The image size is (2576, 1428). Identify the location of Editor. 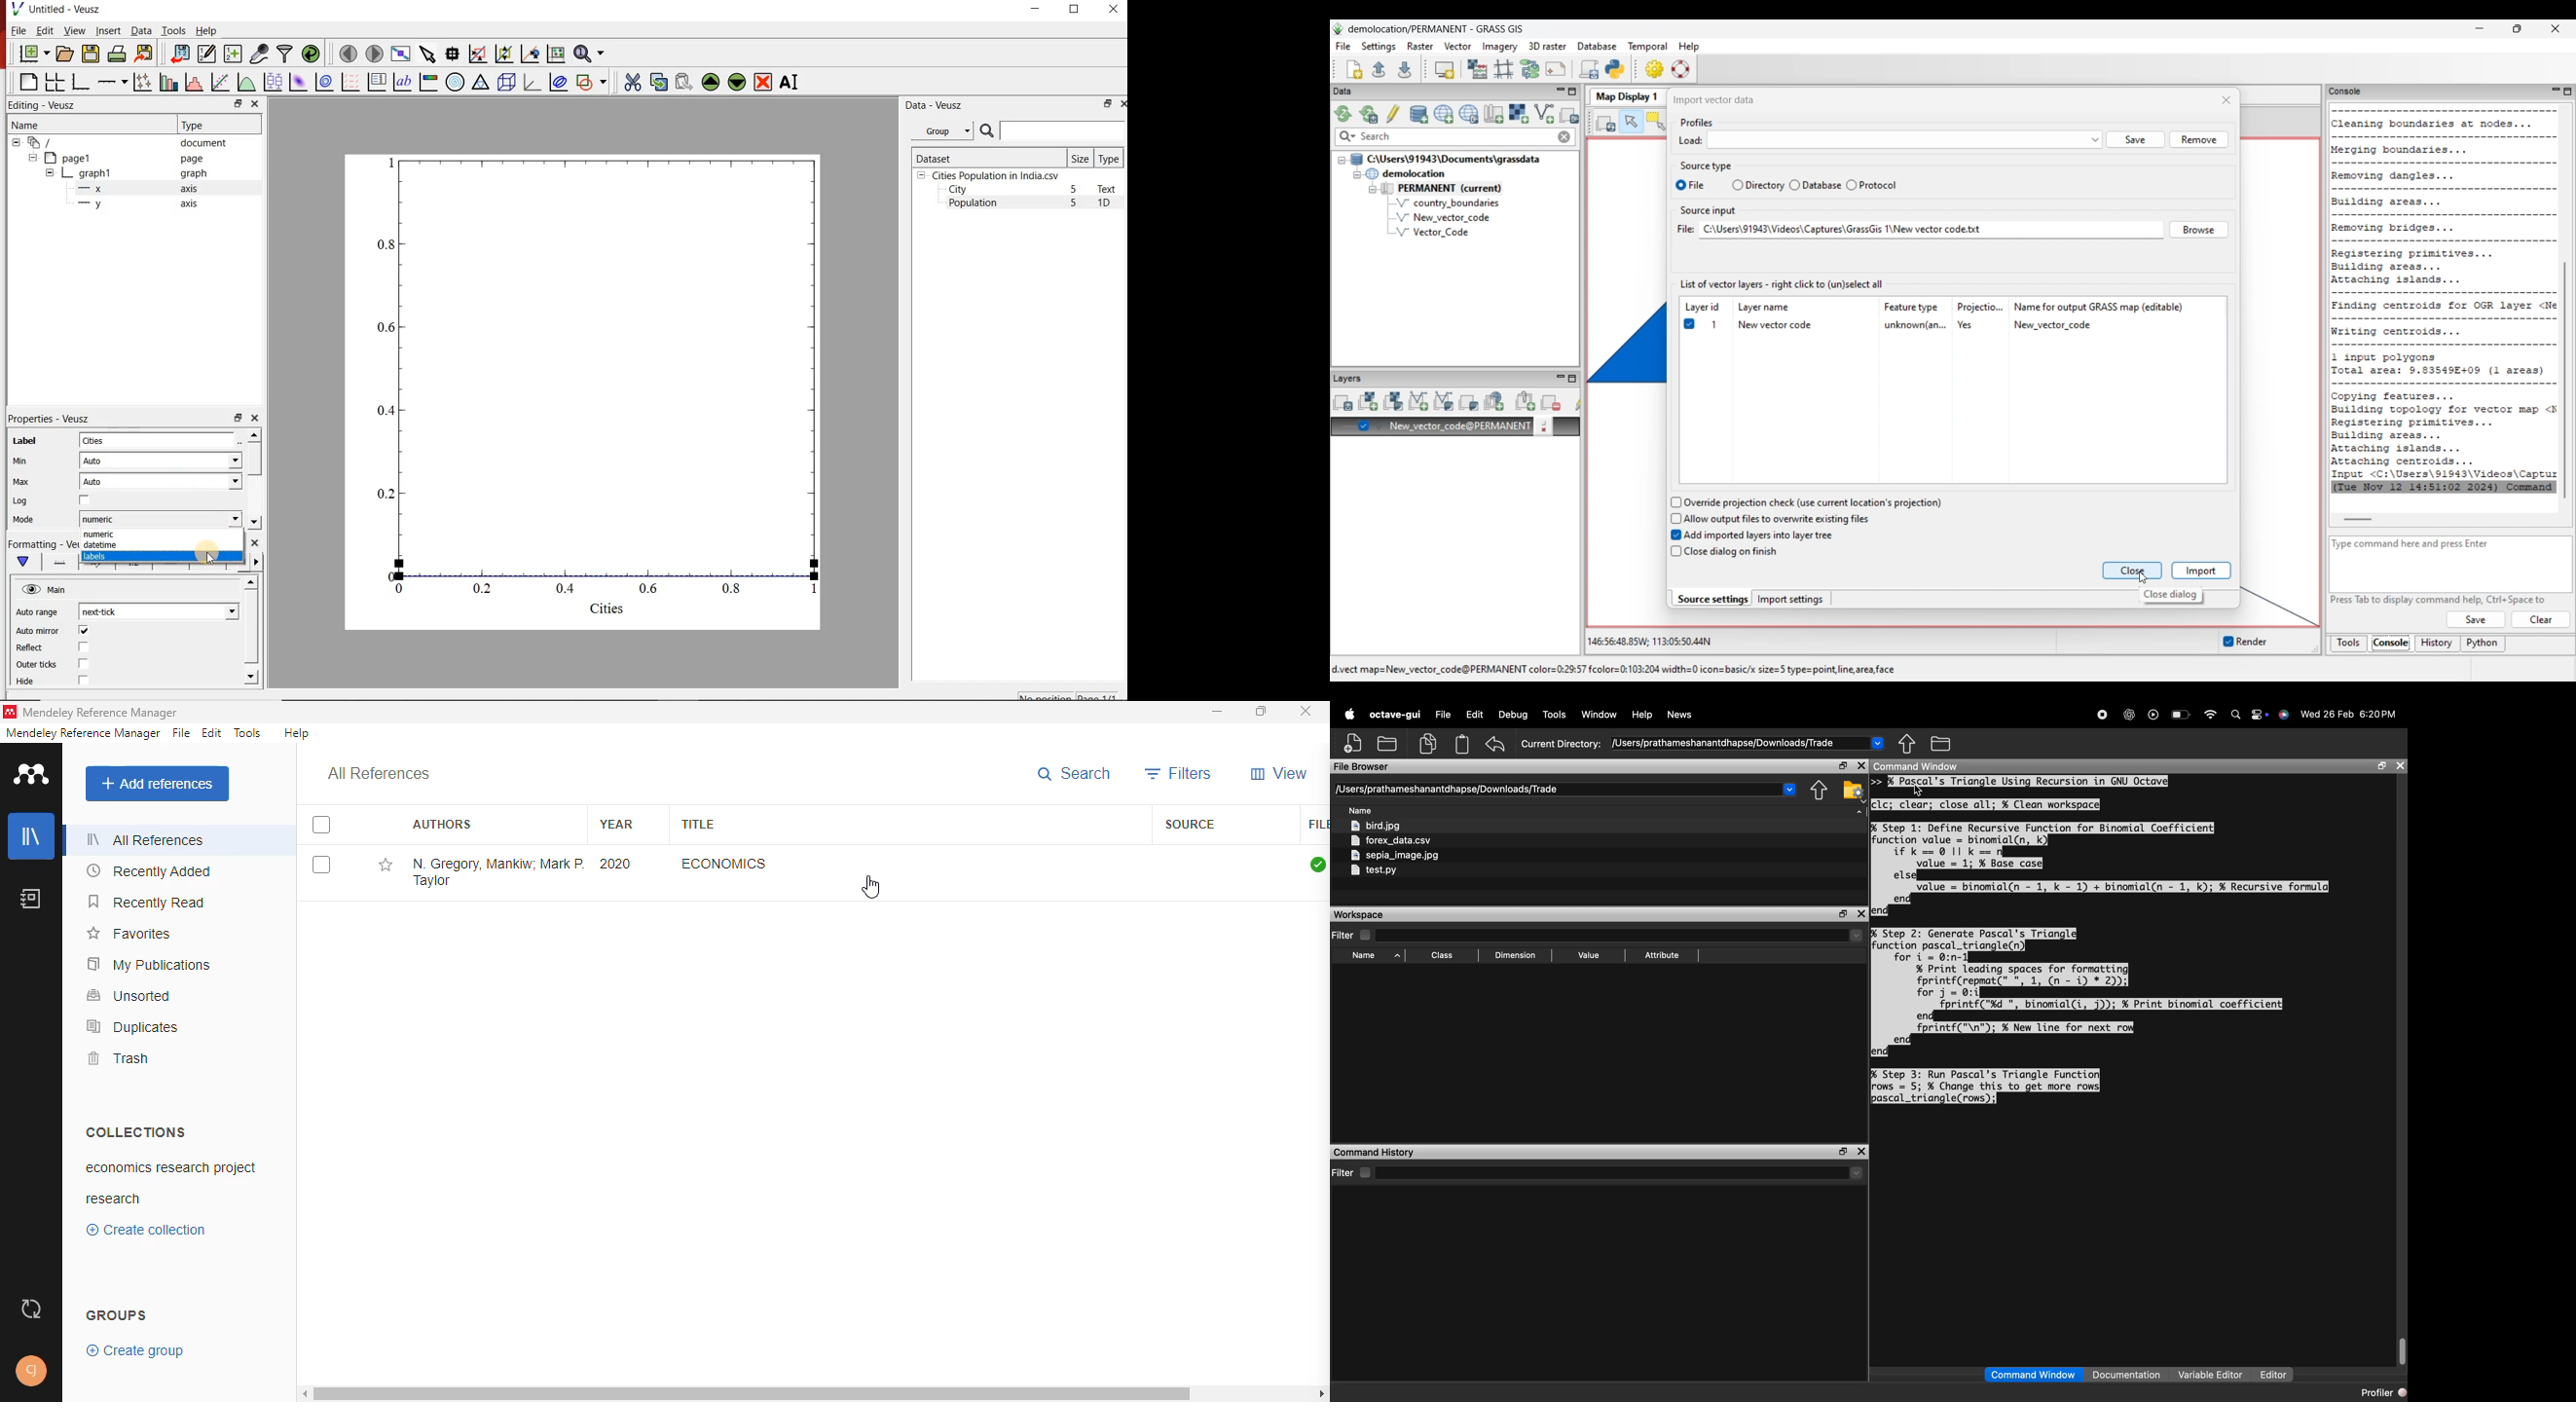
(2274, 1375).